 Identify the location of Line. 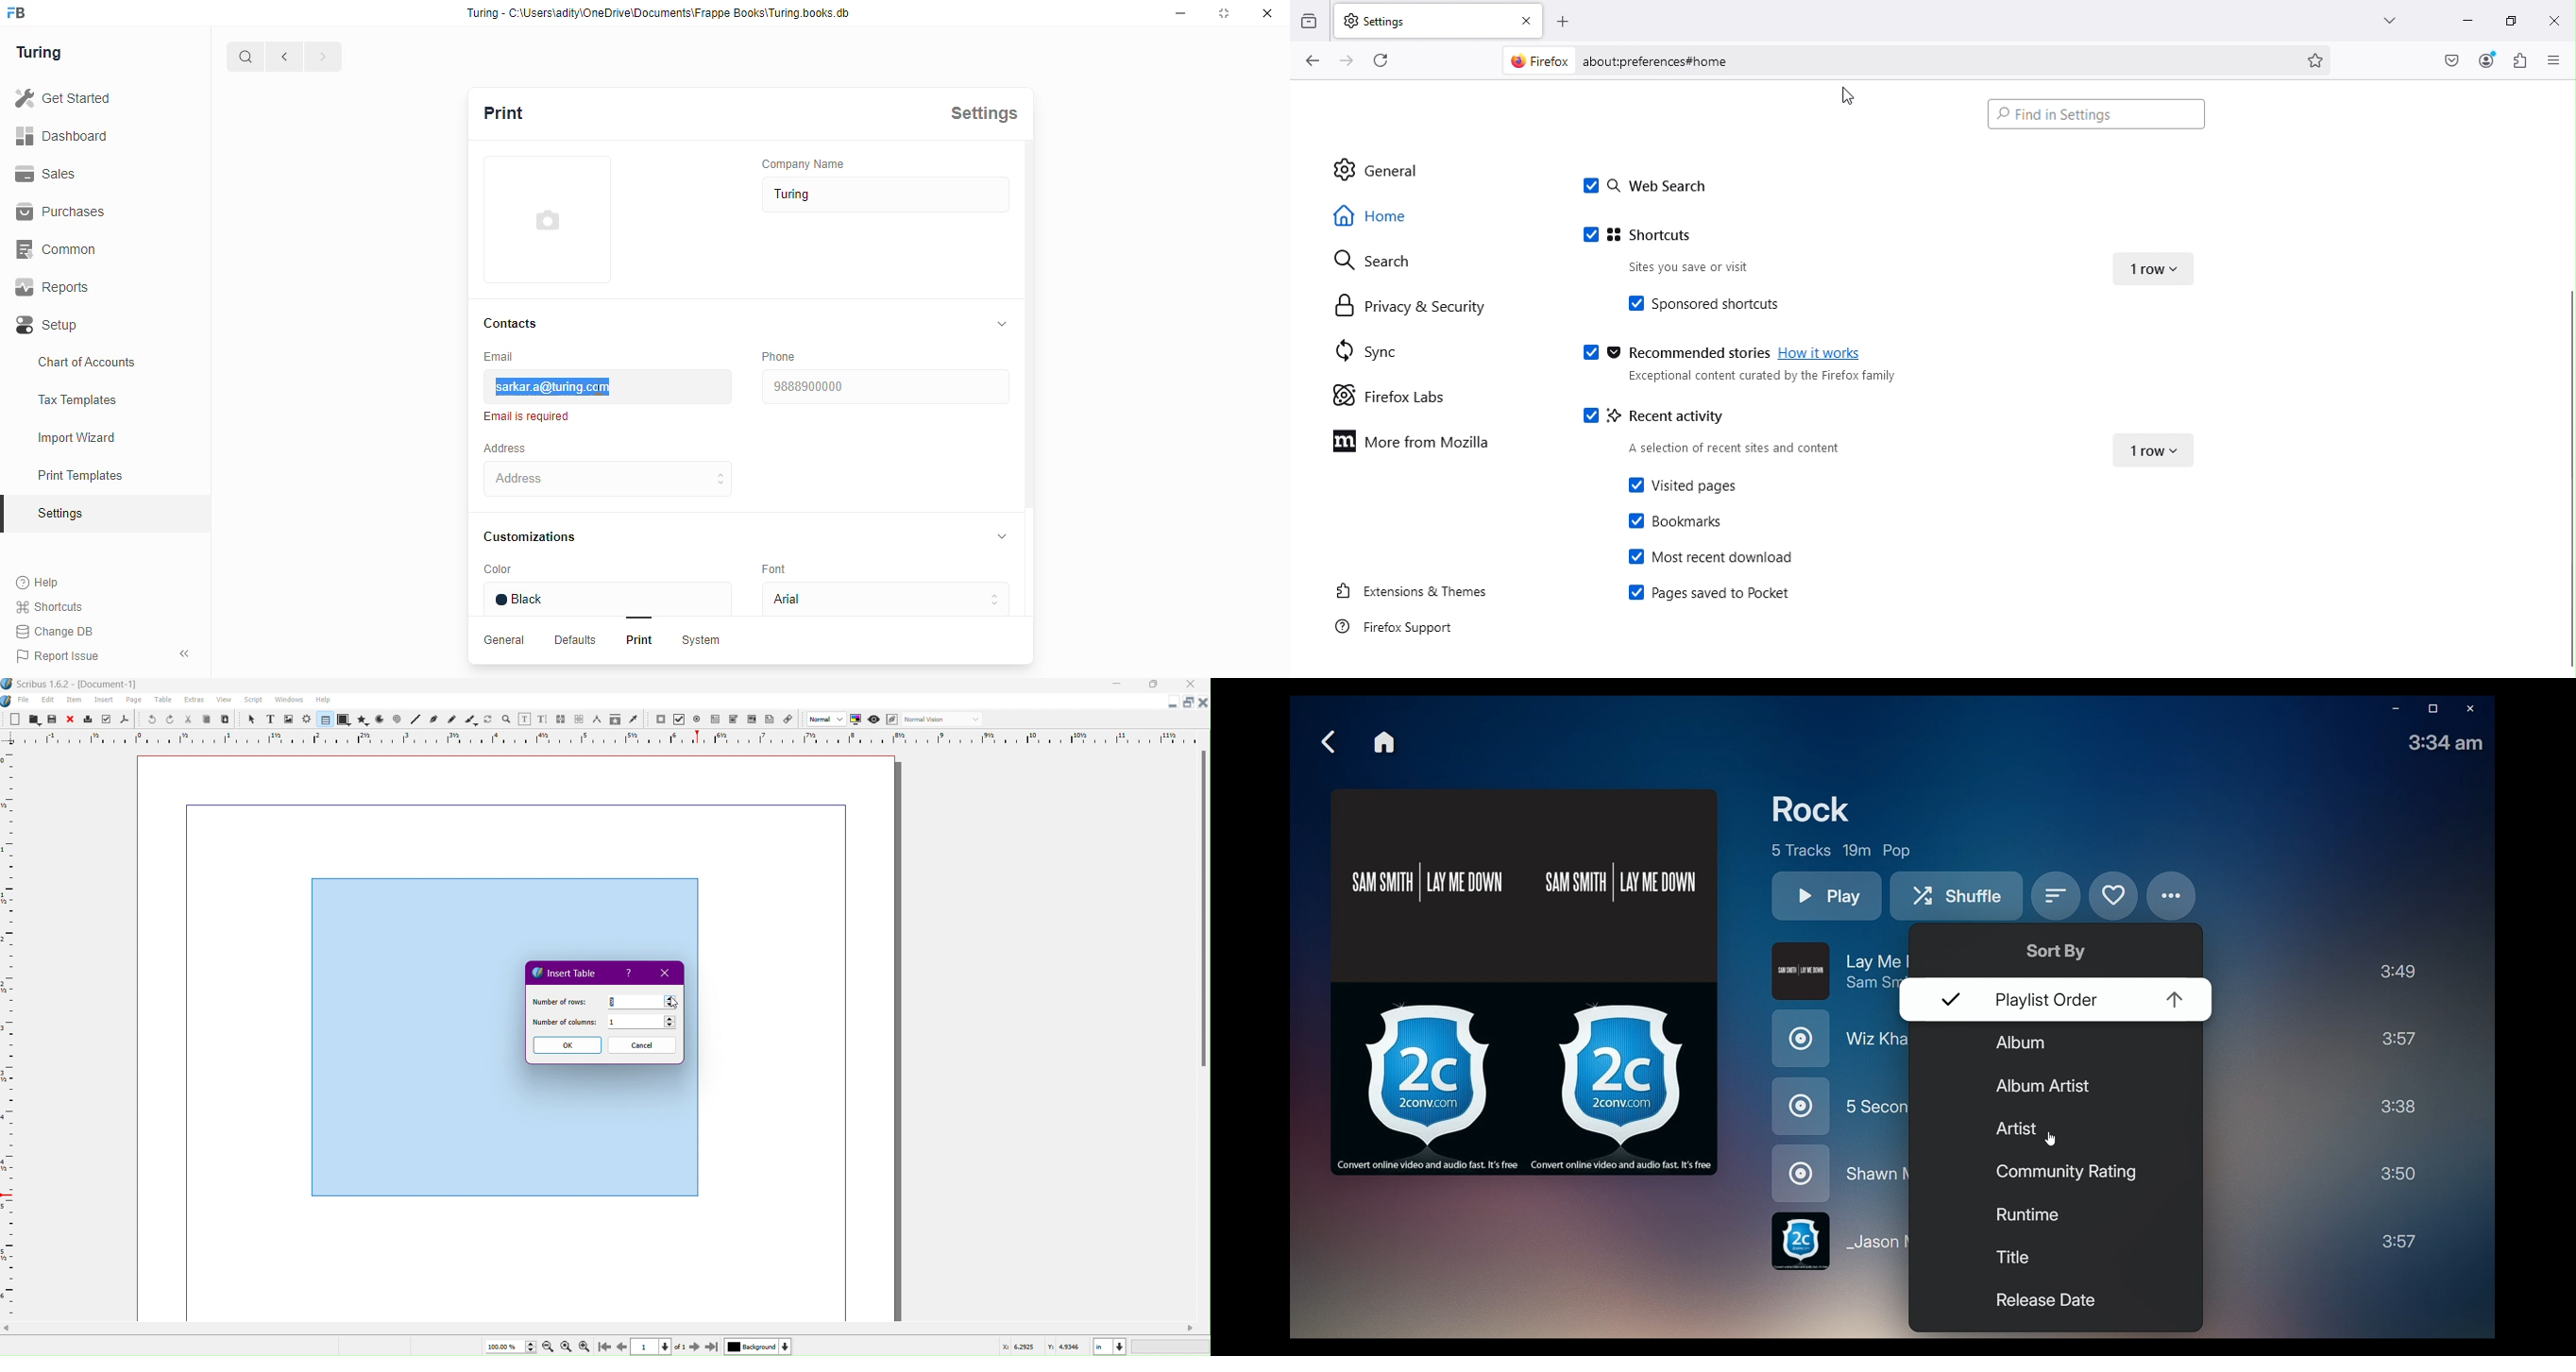
(415, 720).